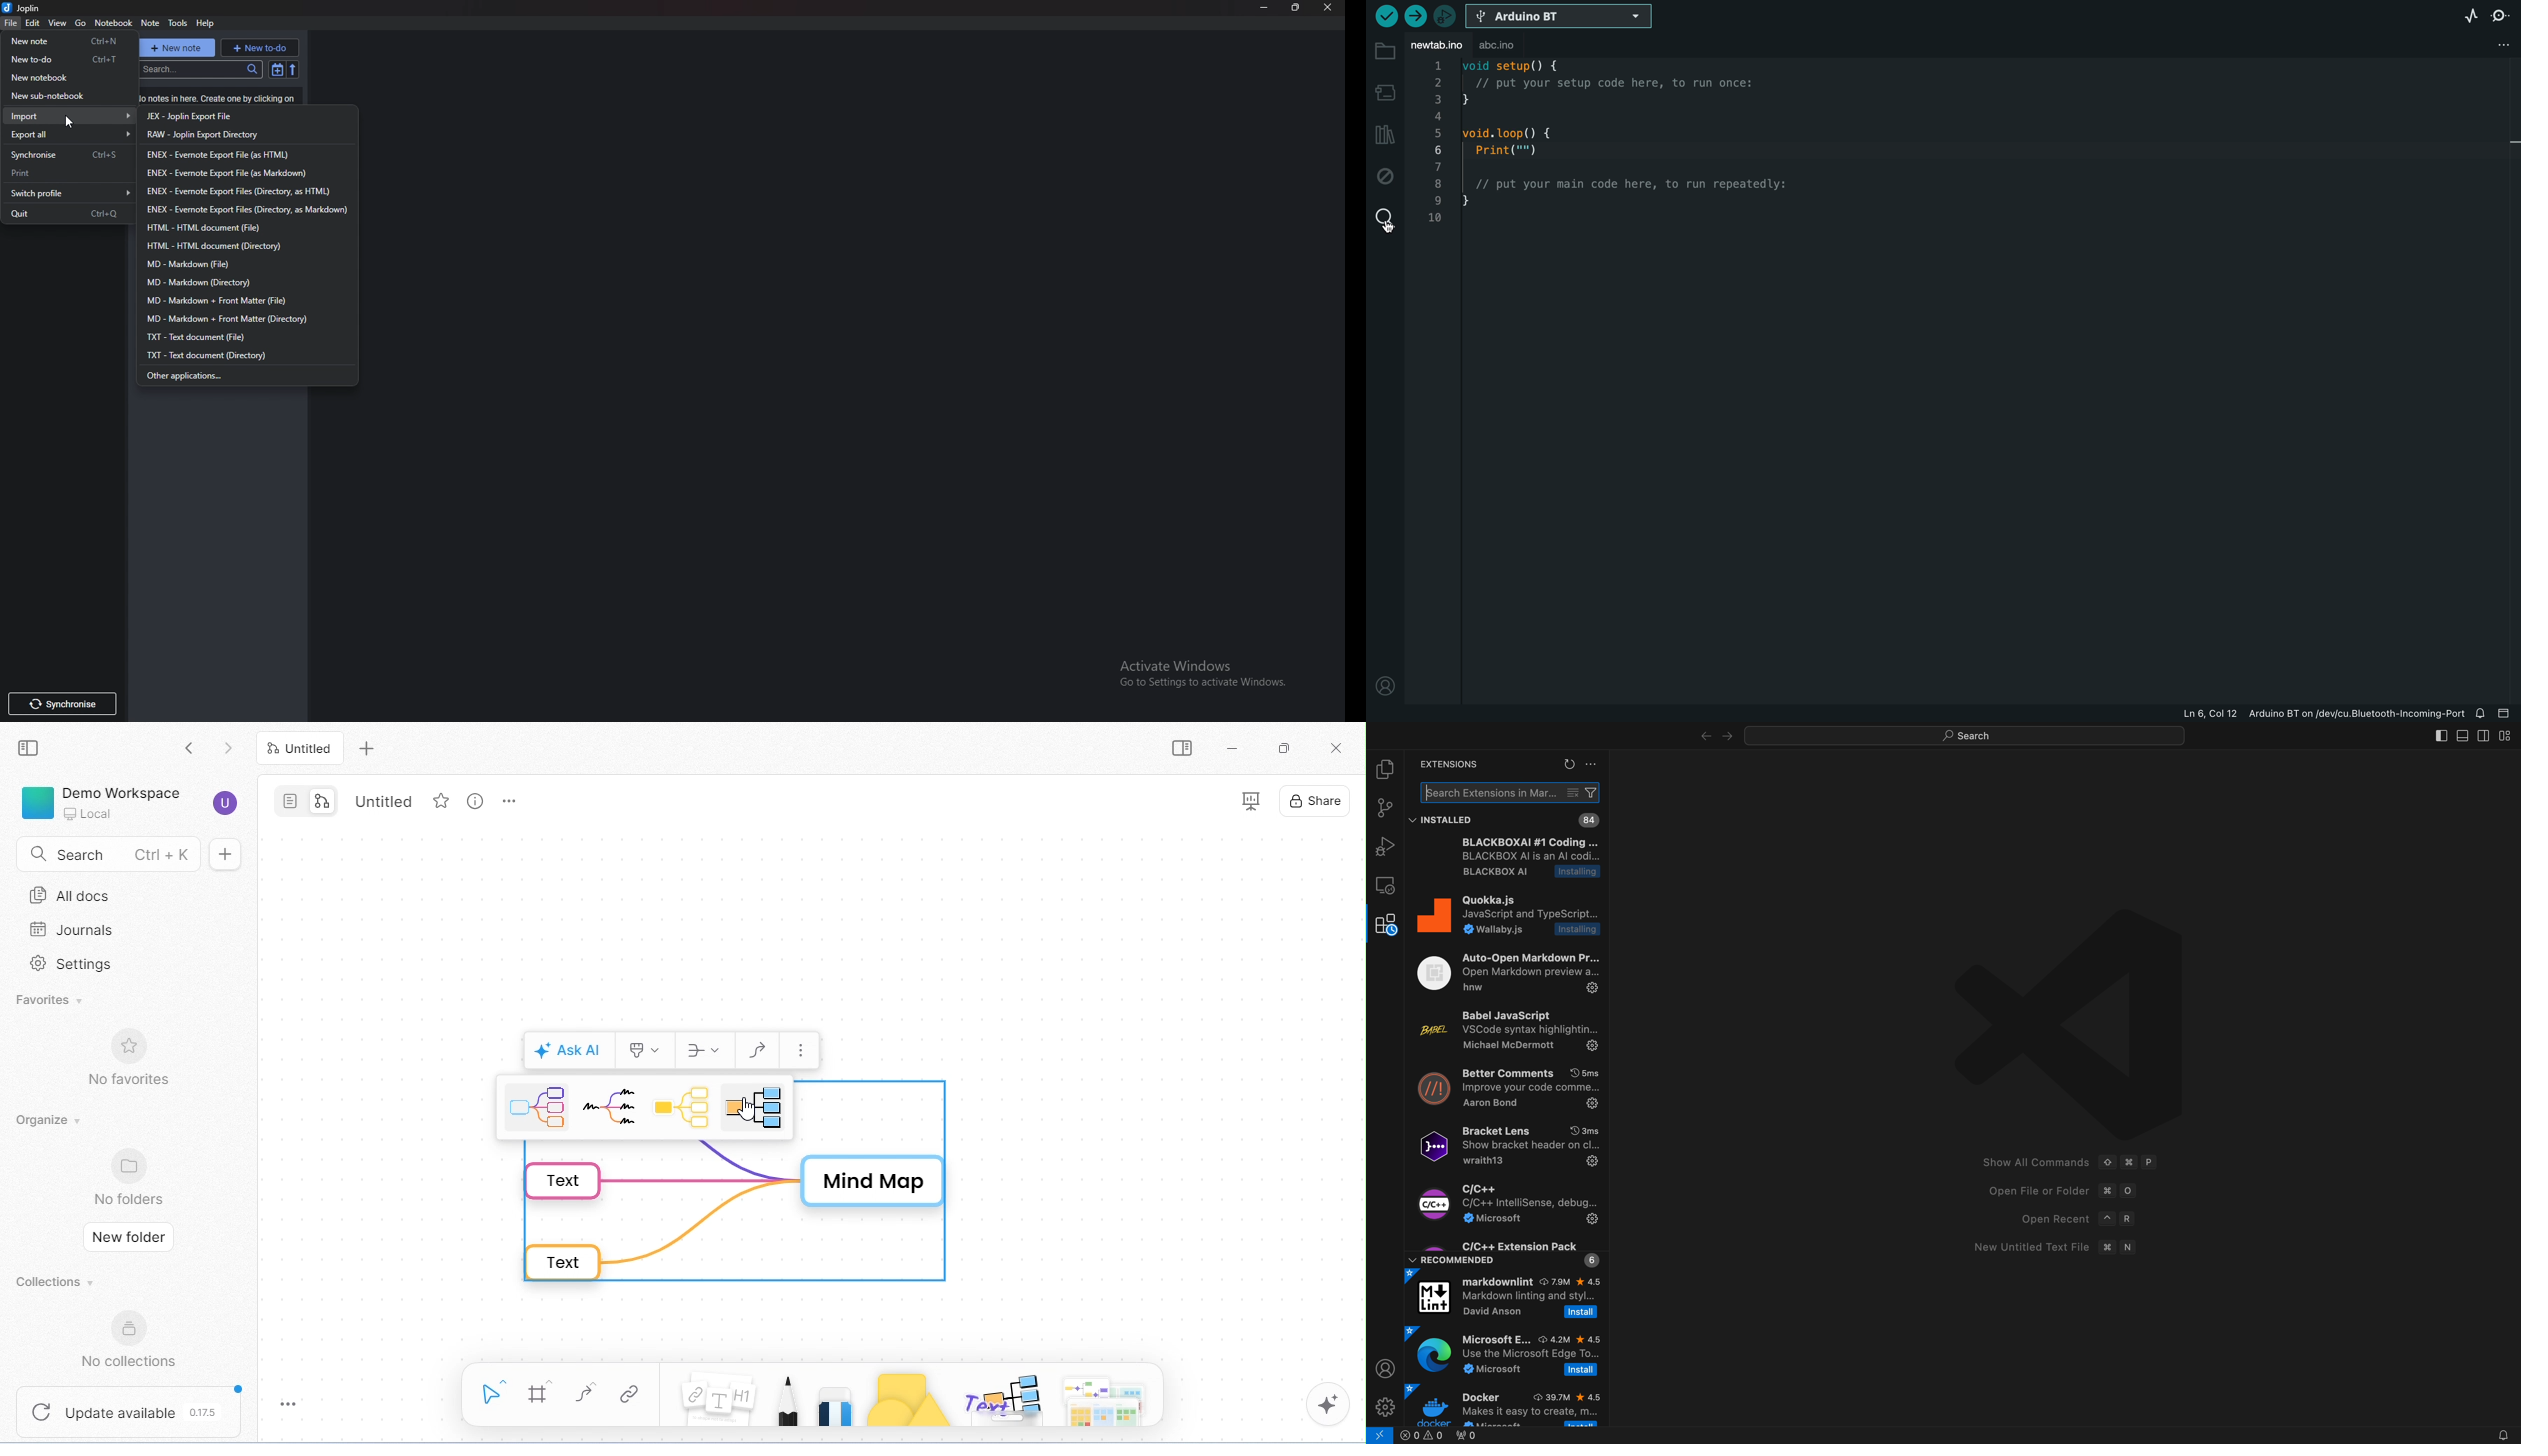  What do you see at coordinates (226, 319) in the screenshot?
I see `markdown + front matter directory` at bounding box center [226, 319].